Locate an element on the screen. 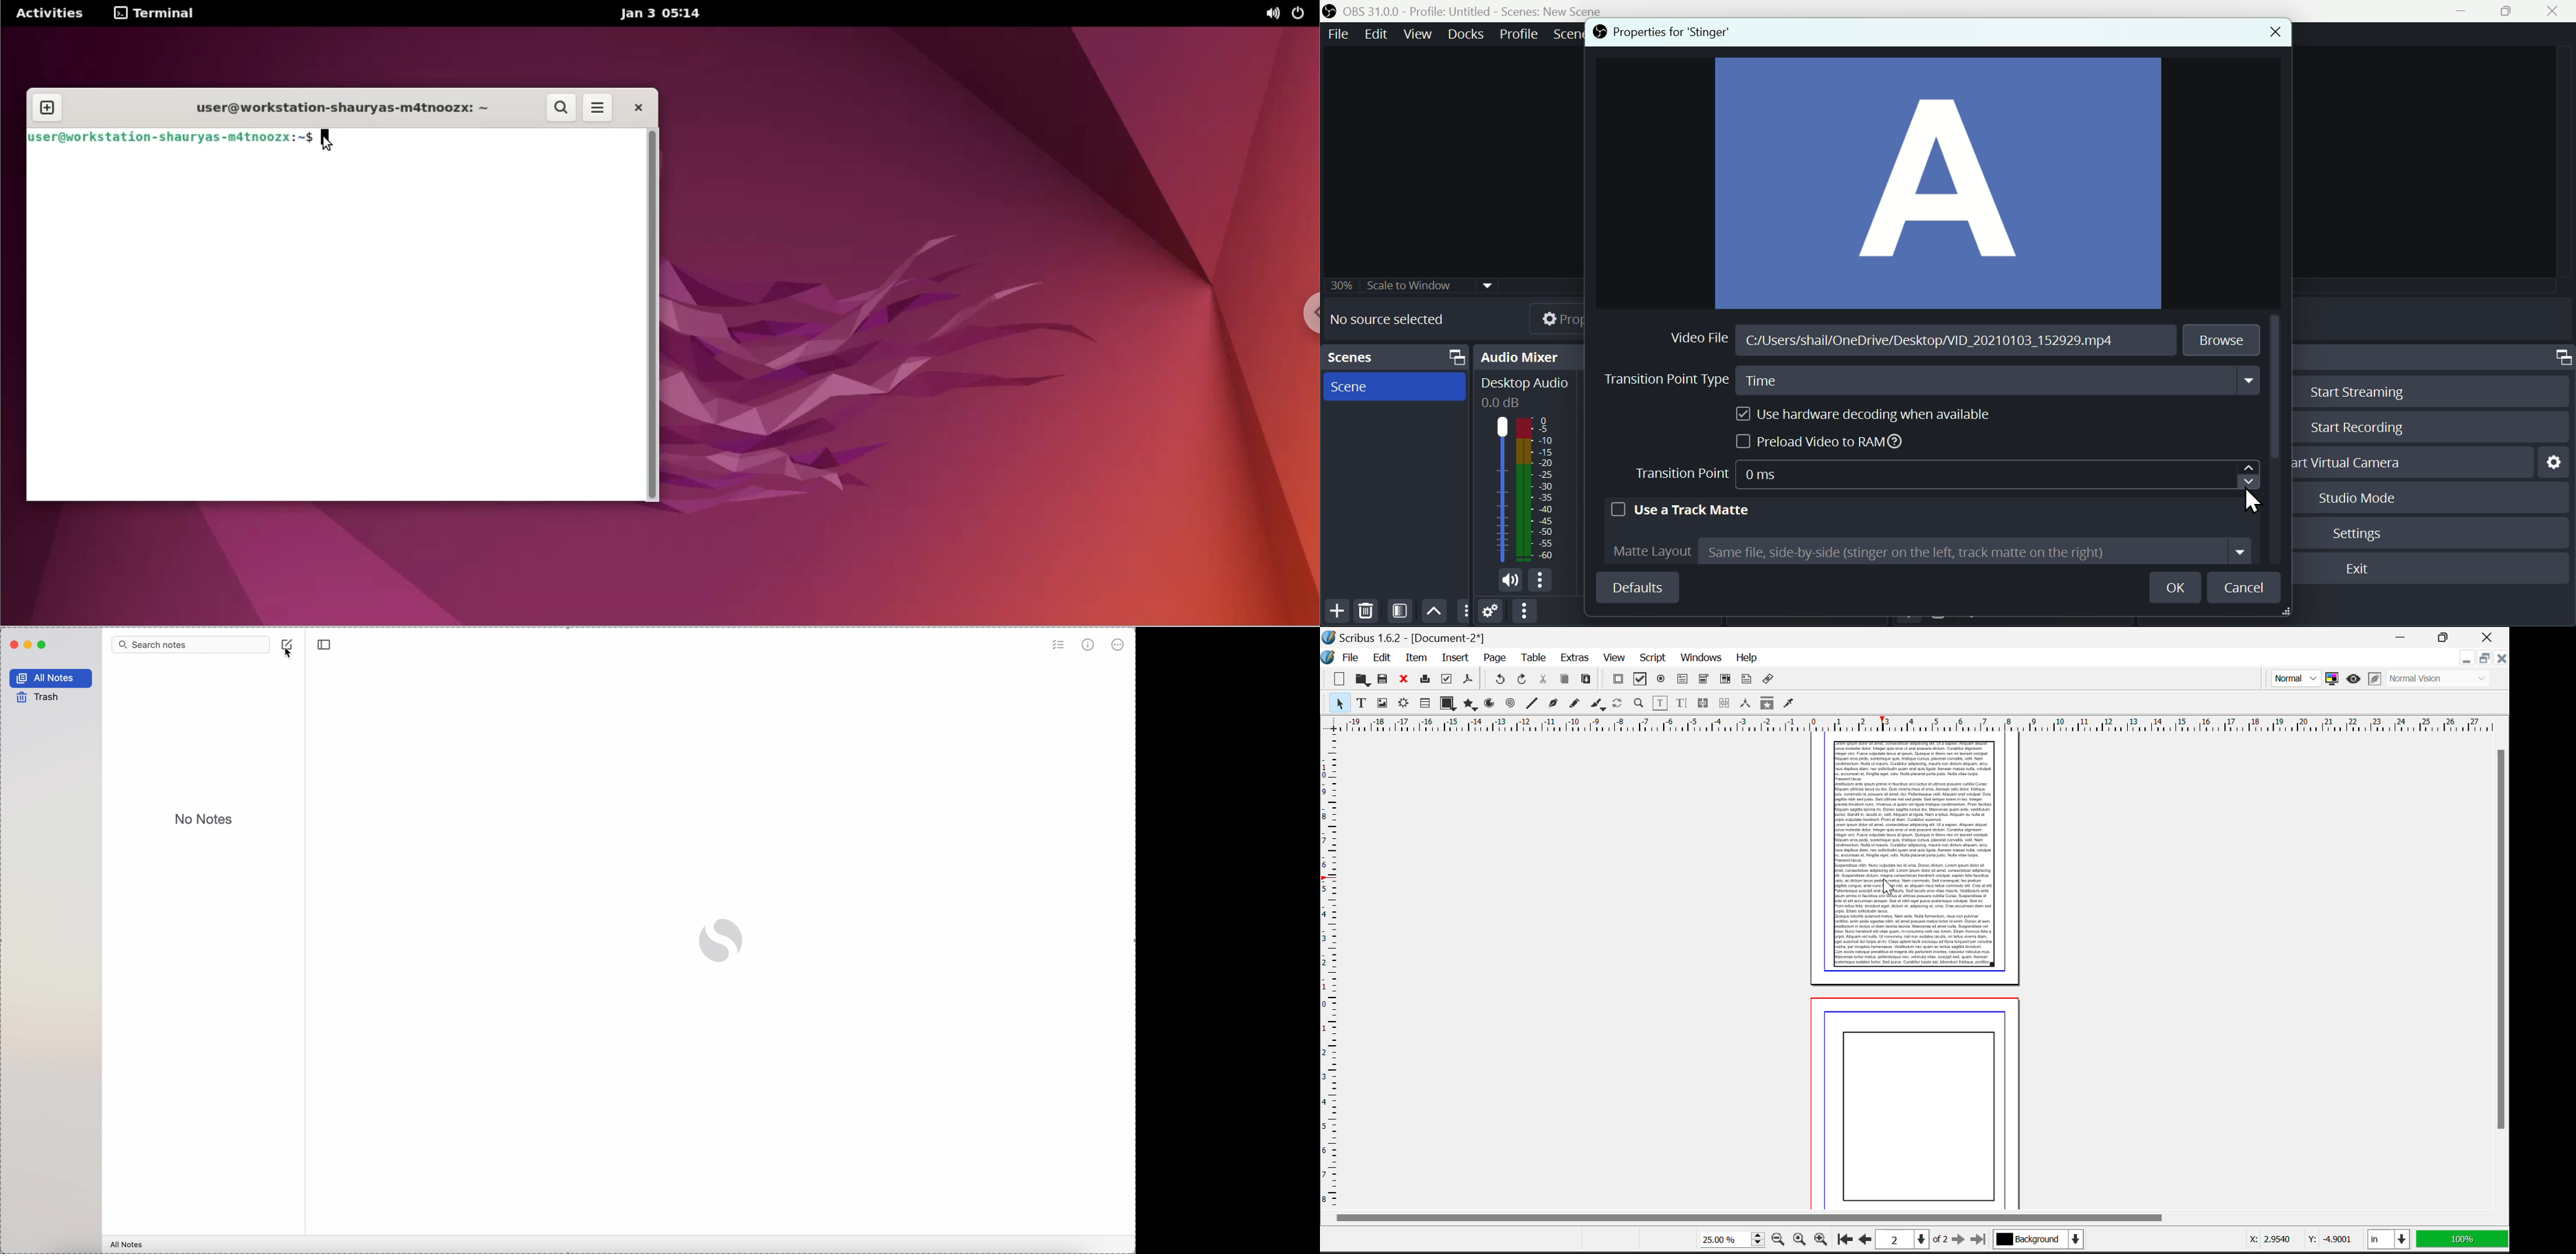 Image resolution: width=2576 pixels, height=1260 pixels.  is located at coordinates (1420, 33).